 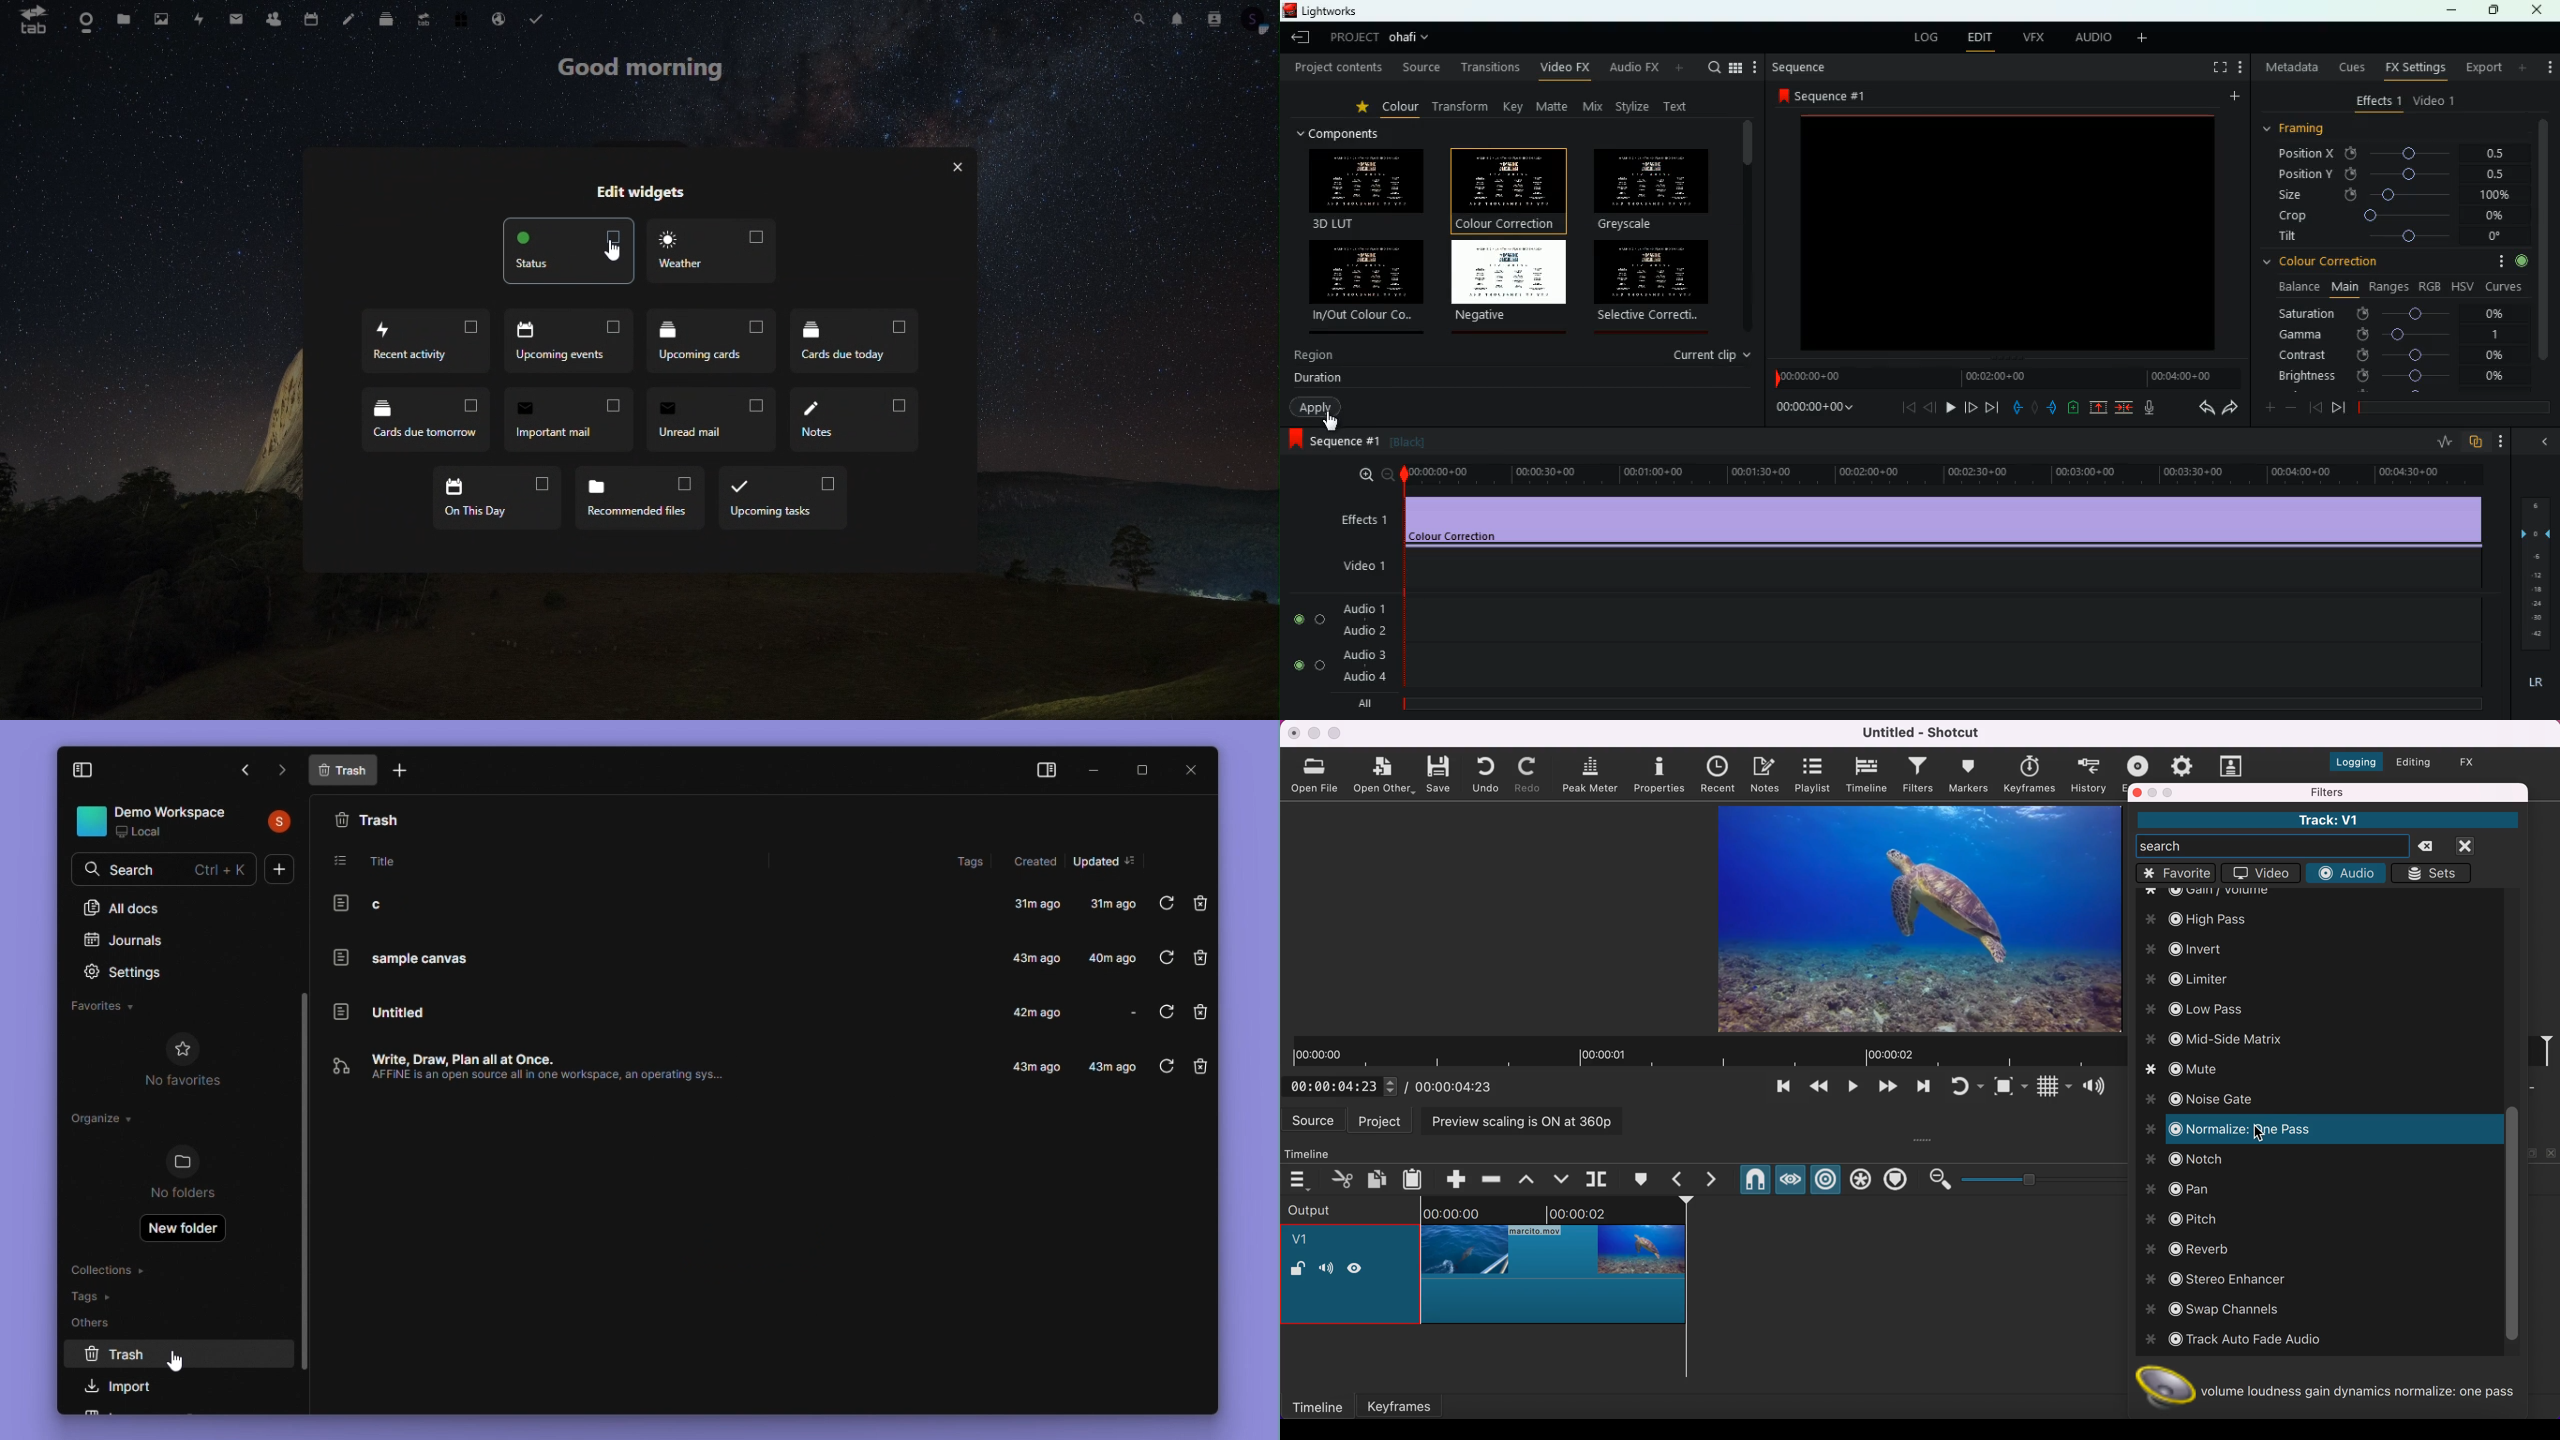 I want to click on audio 1, so click(x=1368, y=606).